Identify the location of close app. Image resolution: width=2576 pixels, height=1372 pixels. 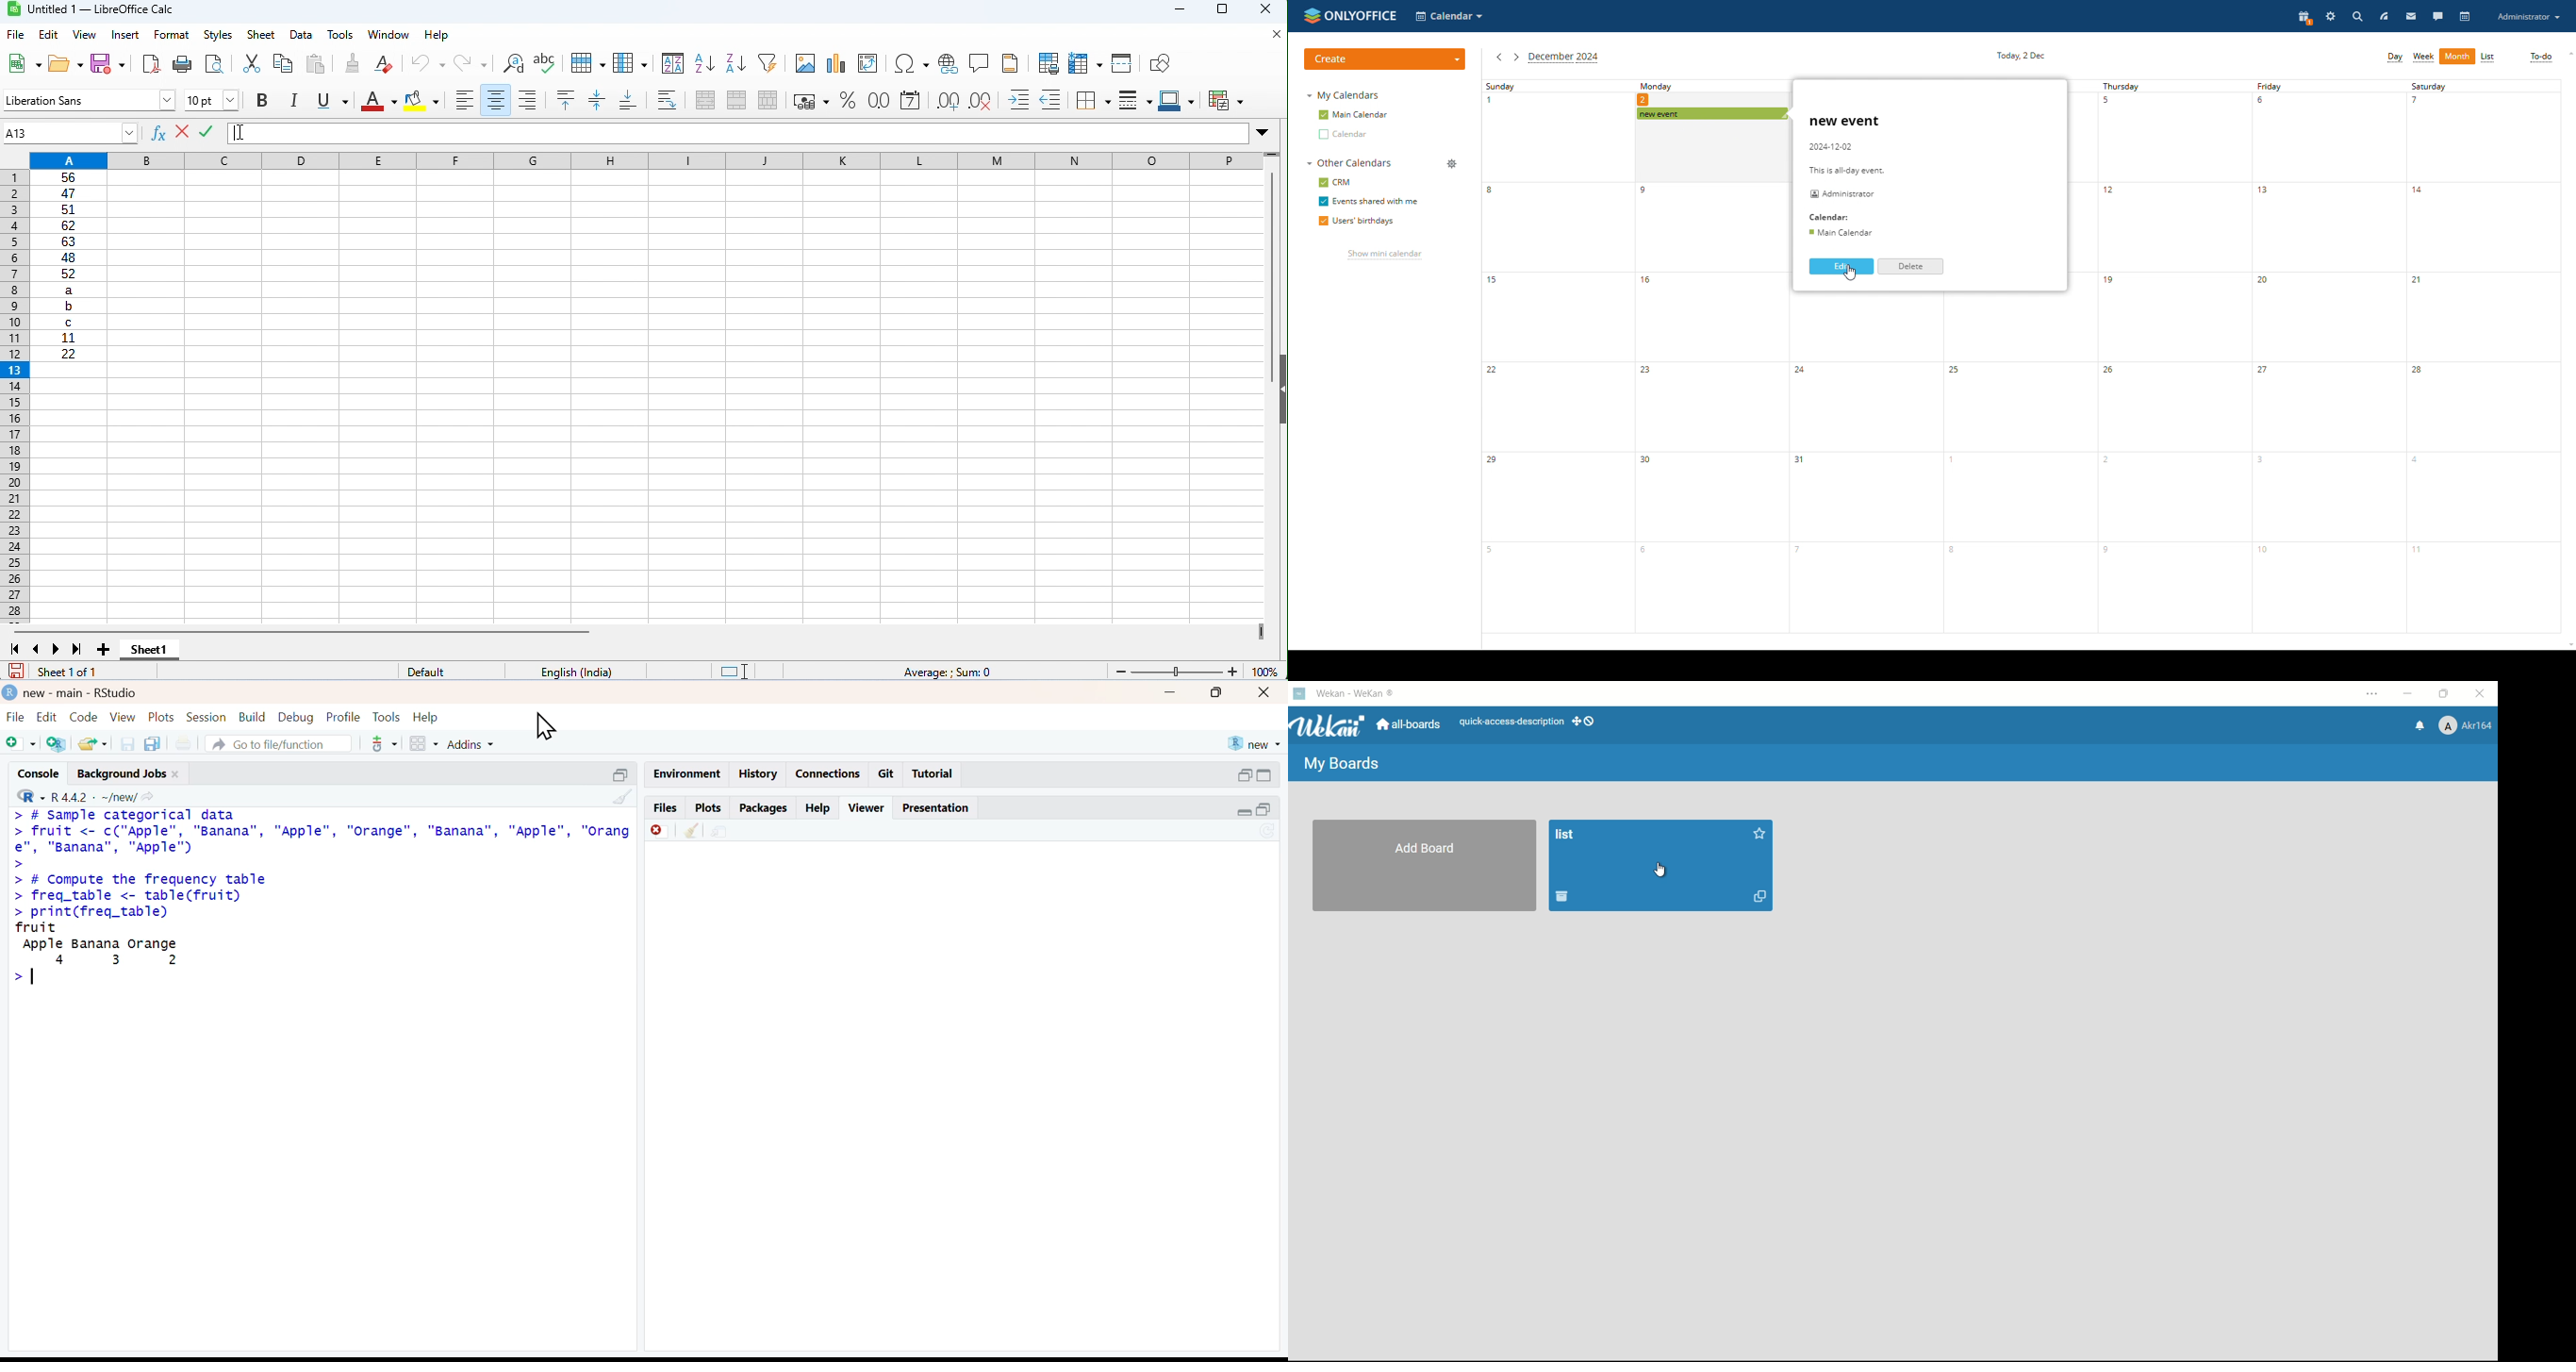
(2481, 695).